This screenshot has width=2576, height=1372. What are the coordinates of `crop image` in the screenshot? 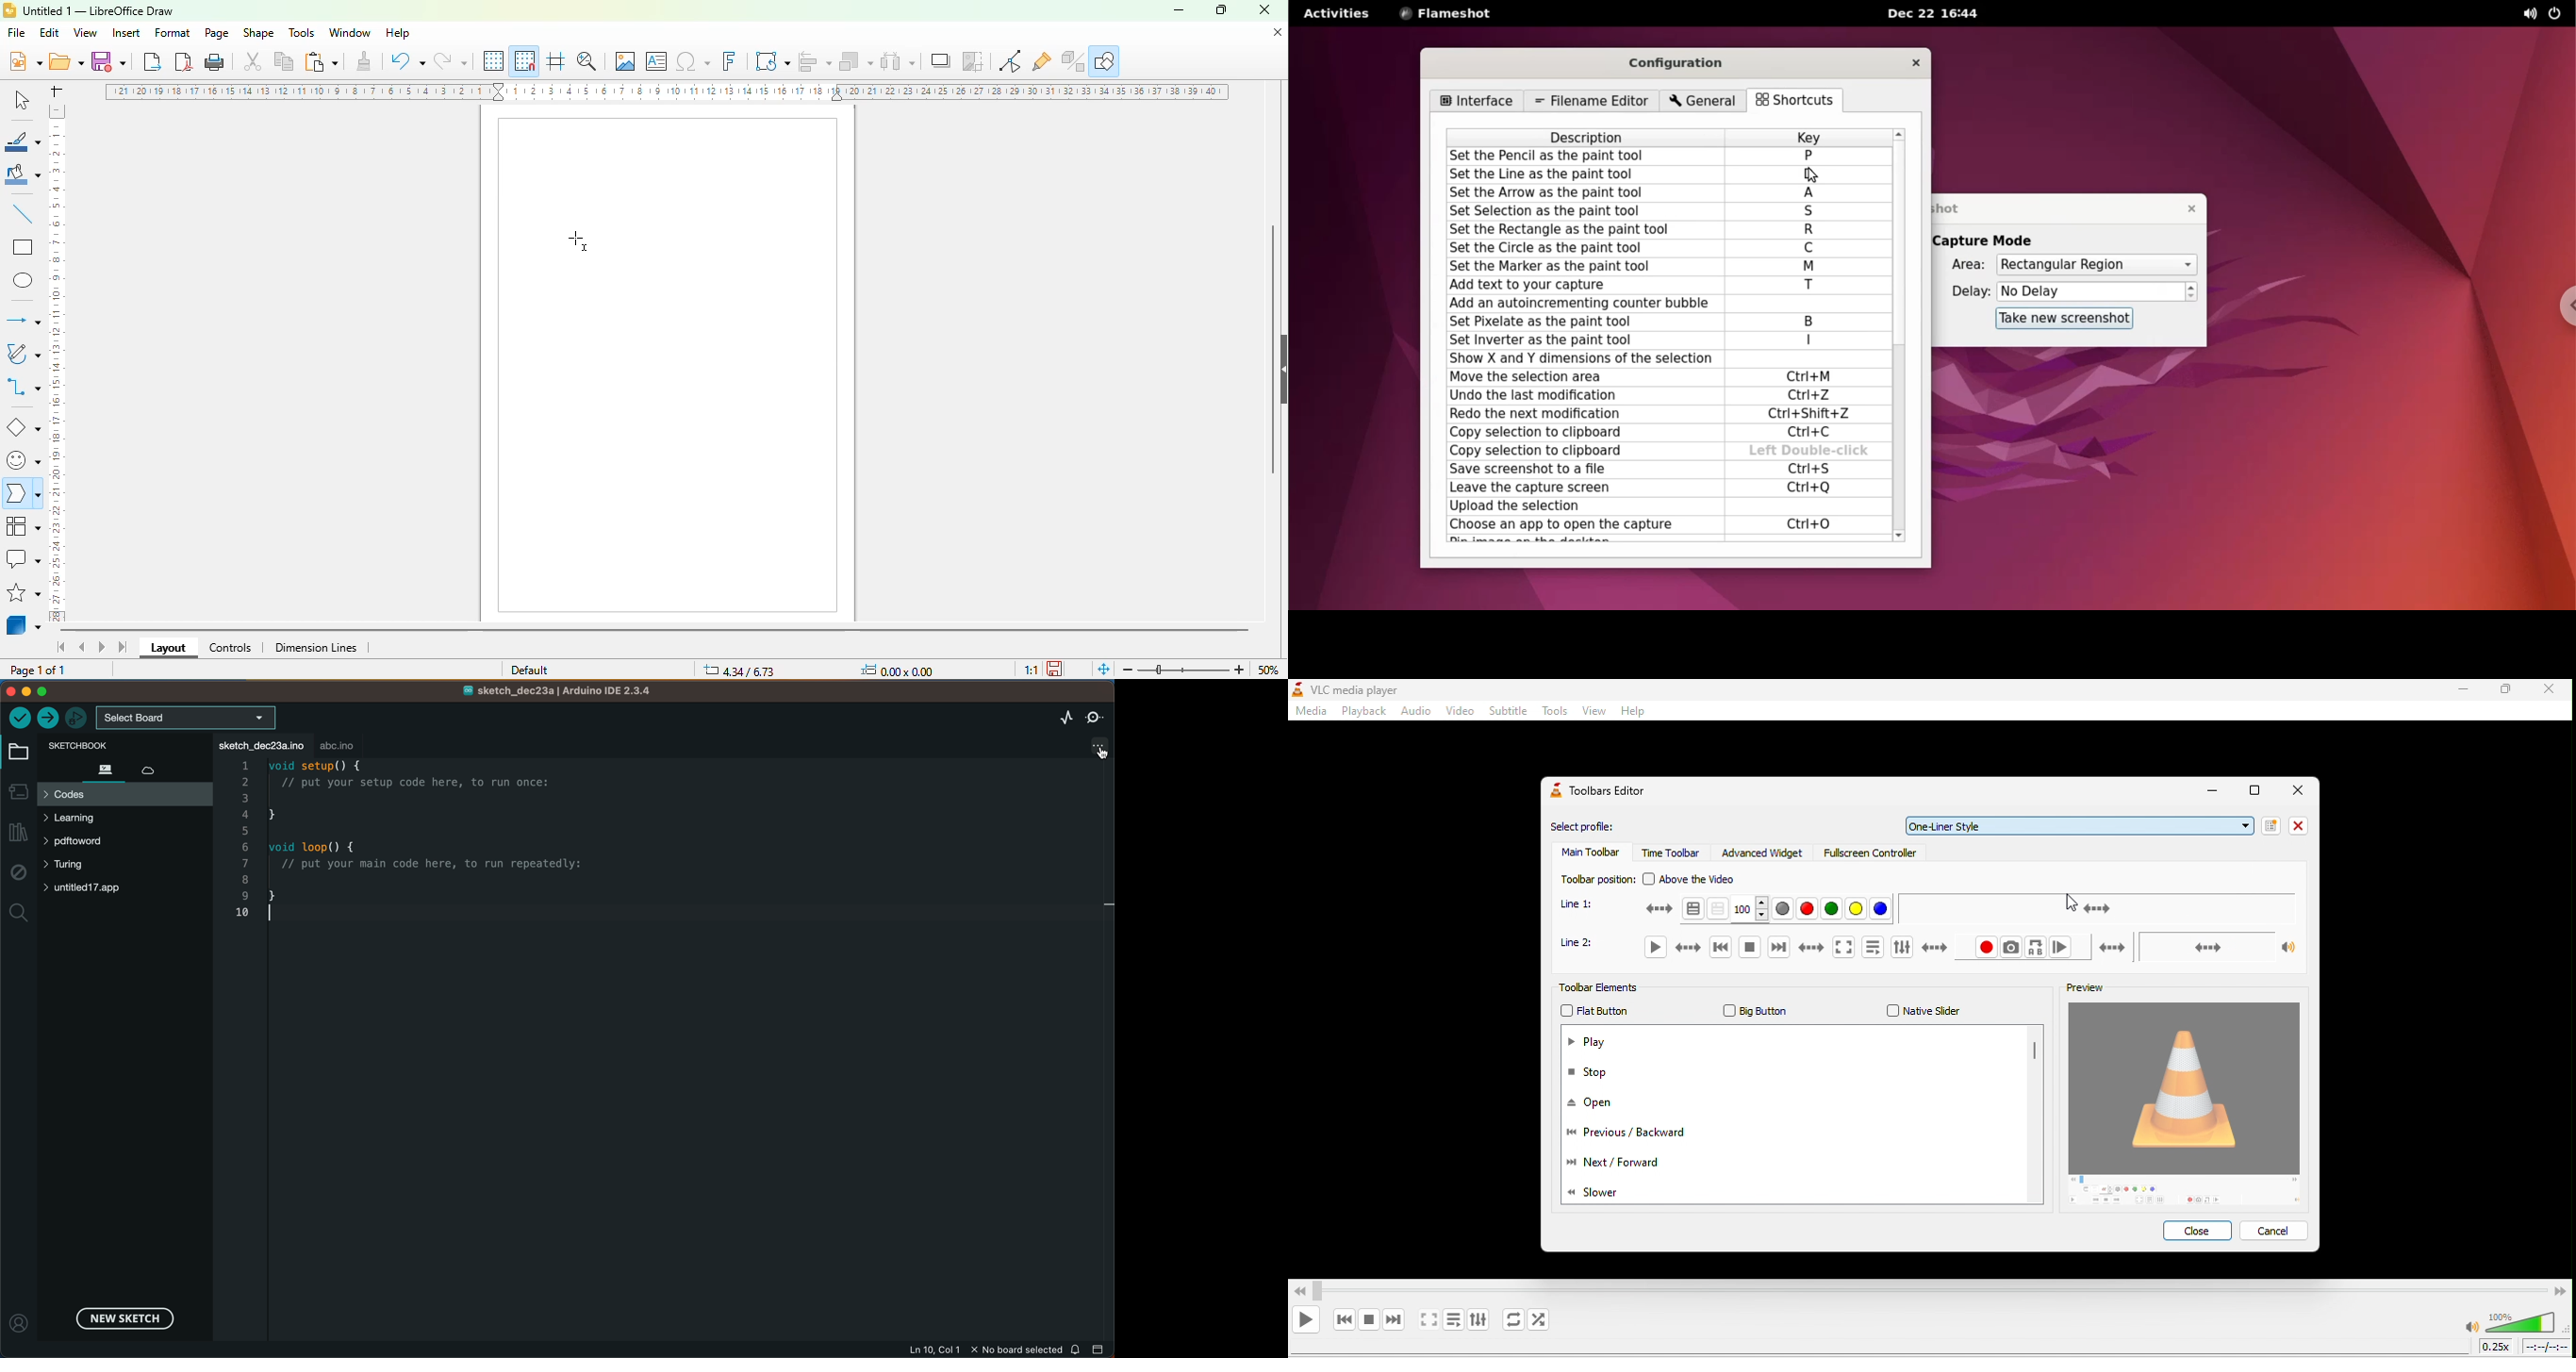 It's located at (972, 60).